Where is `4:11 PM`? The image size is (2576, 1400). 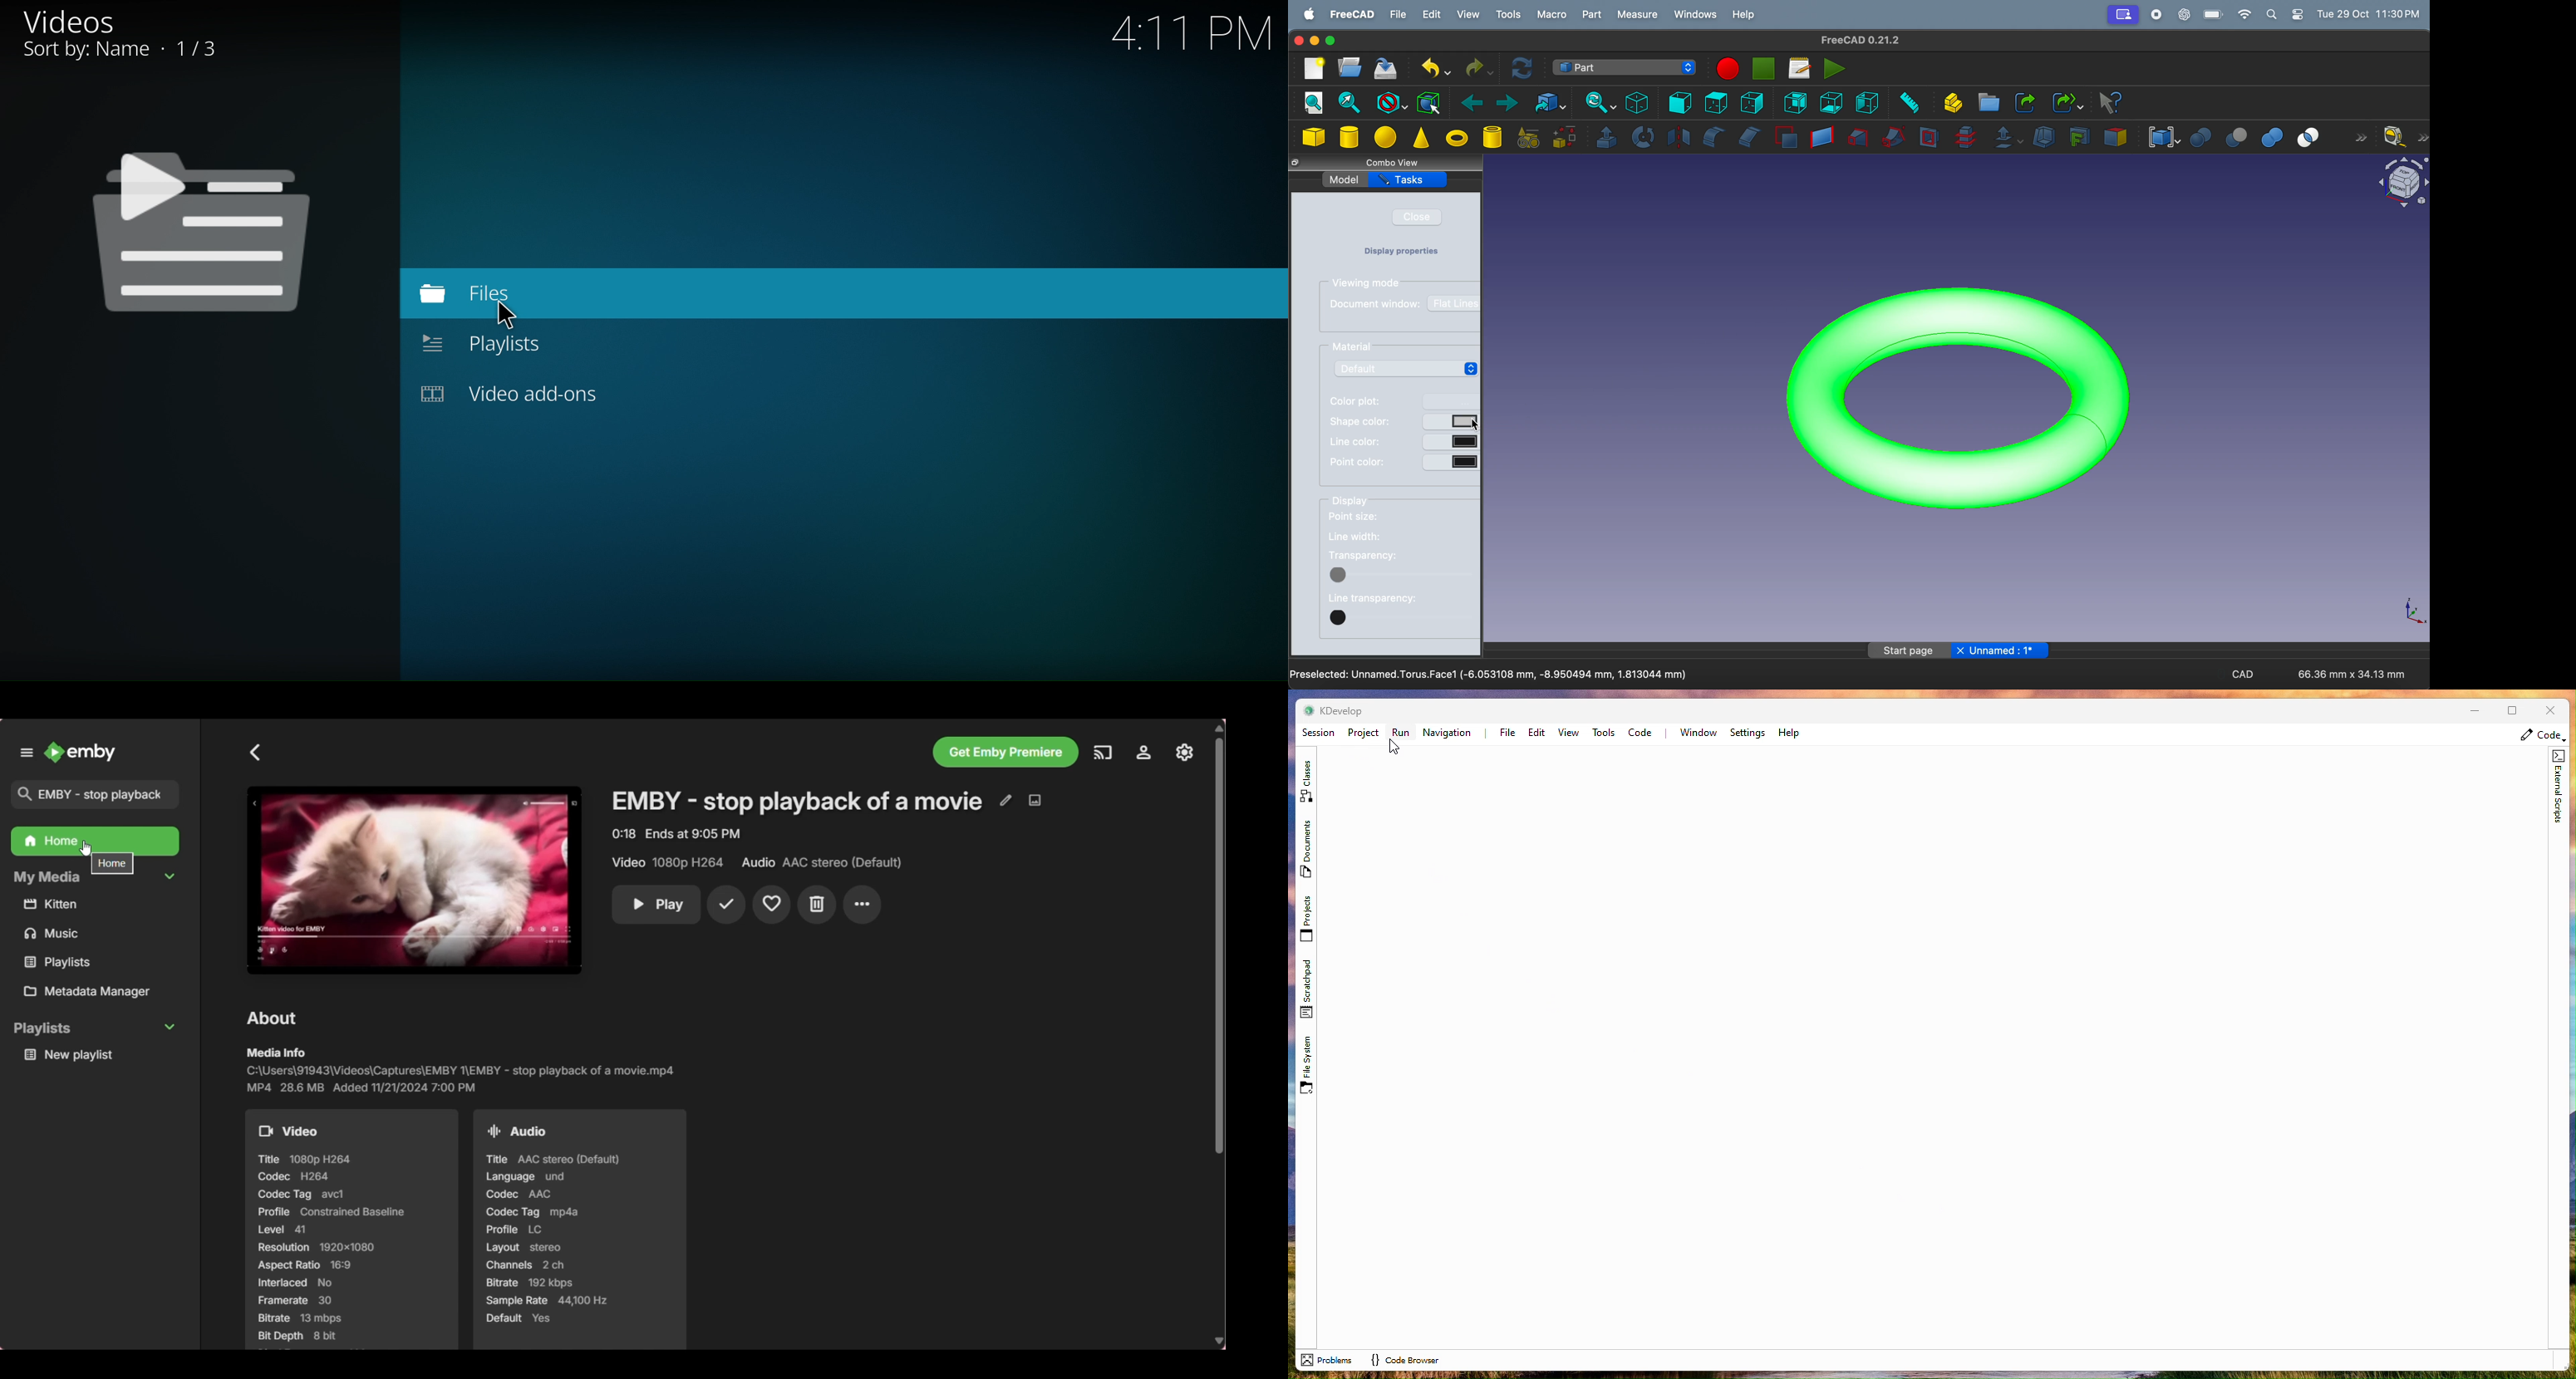 4:11 PM is located at coordinates (1191, 36).